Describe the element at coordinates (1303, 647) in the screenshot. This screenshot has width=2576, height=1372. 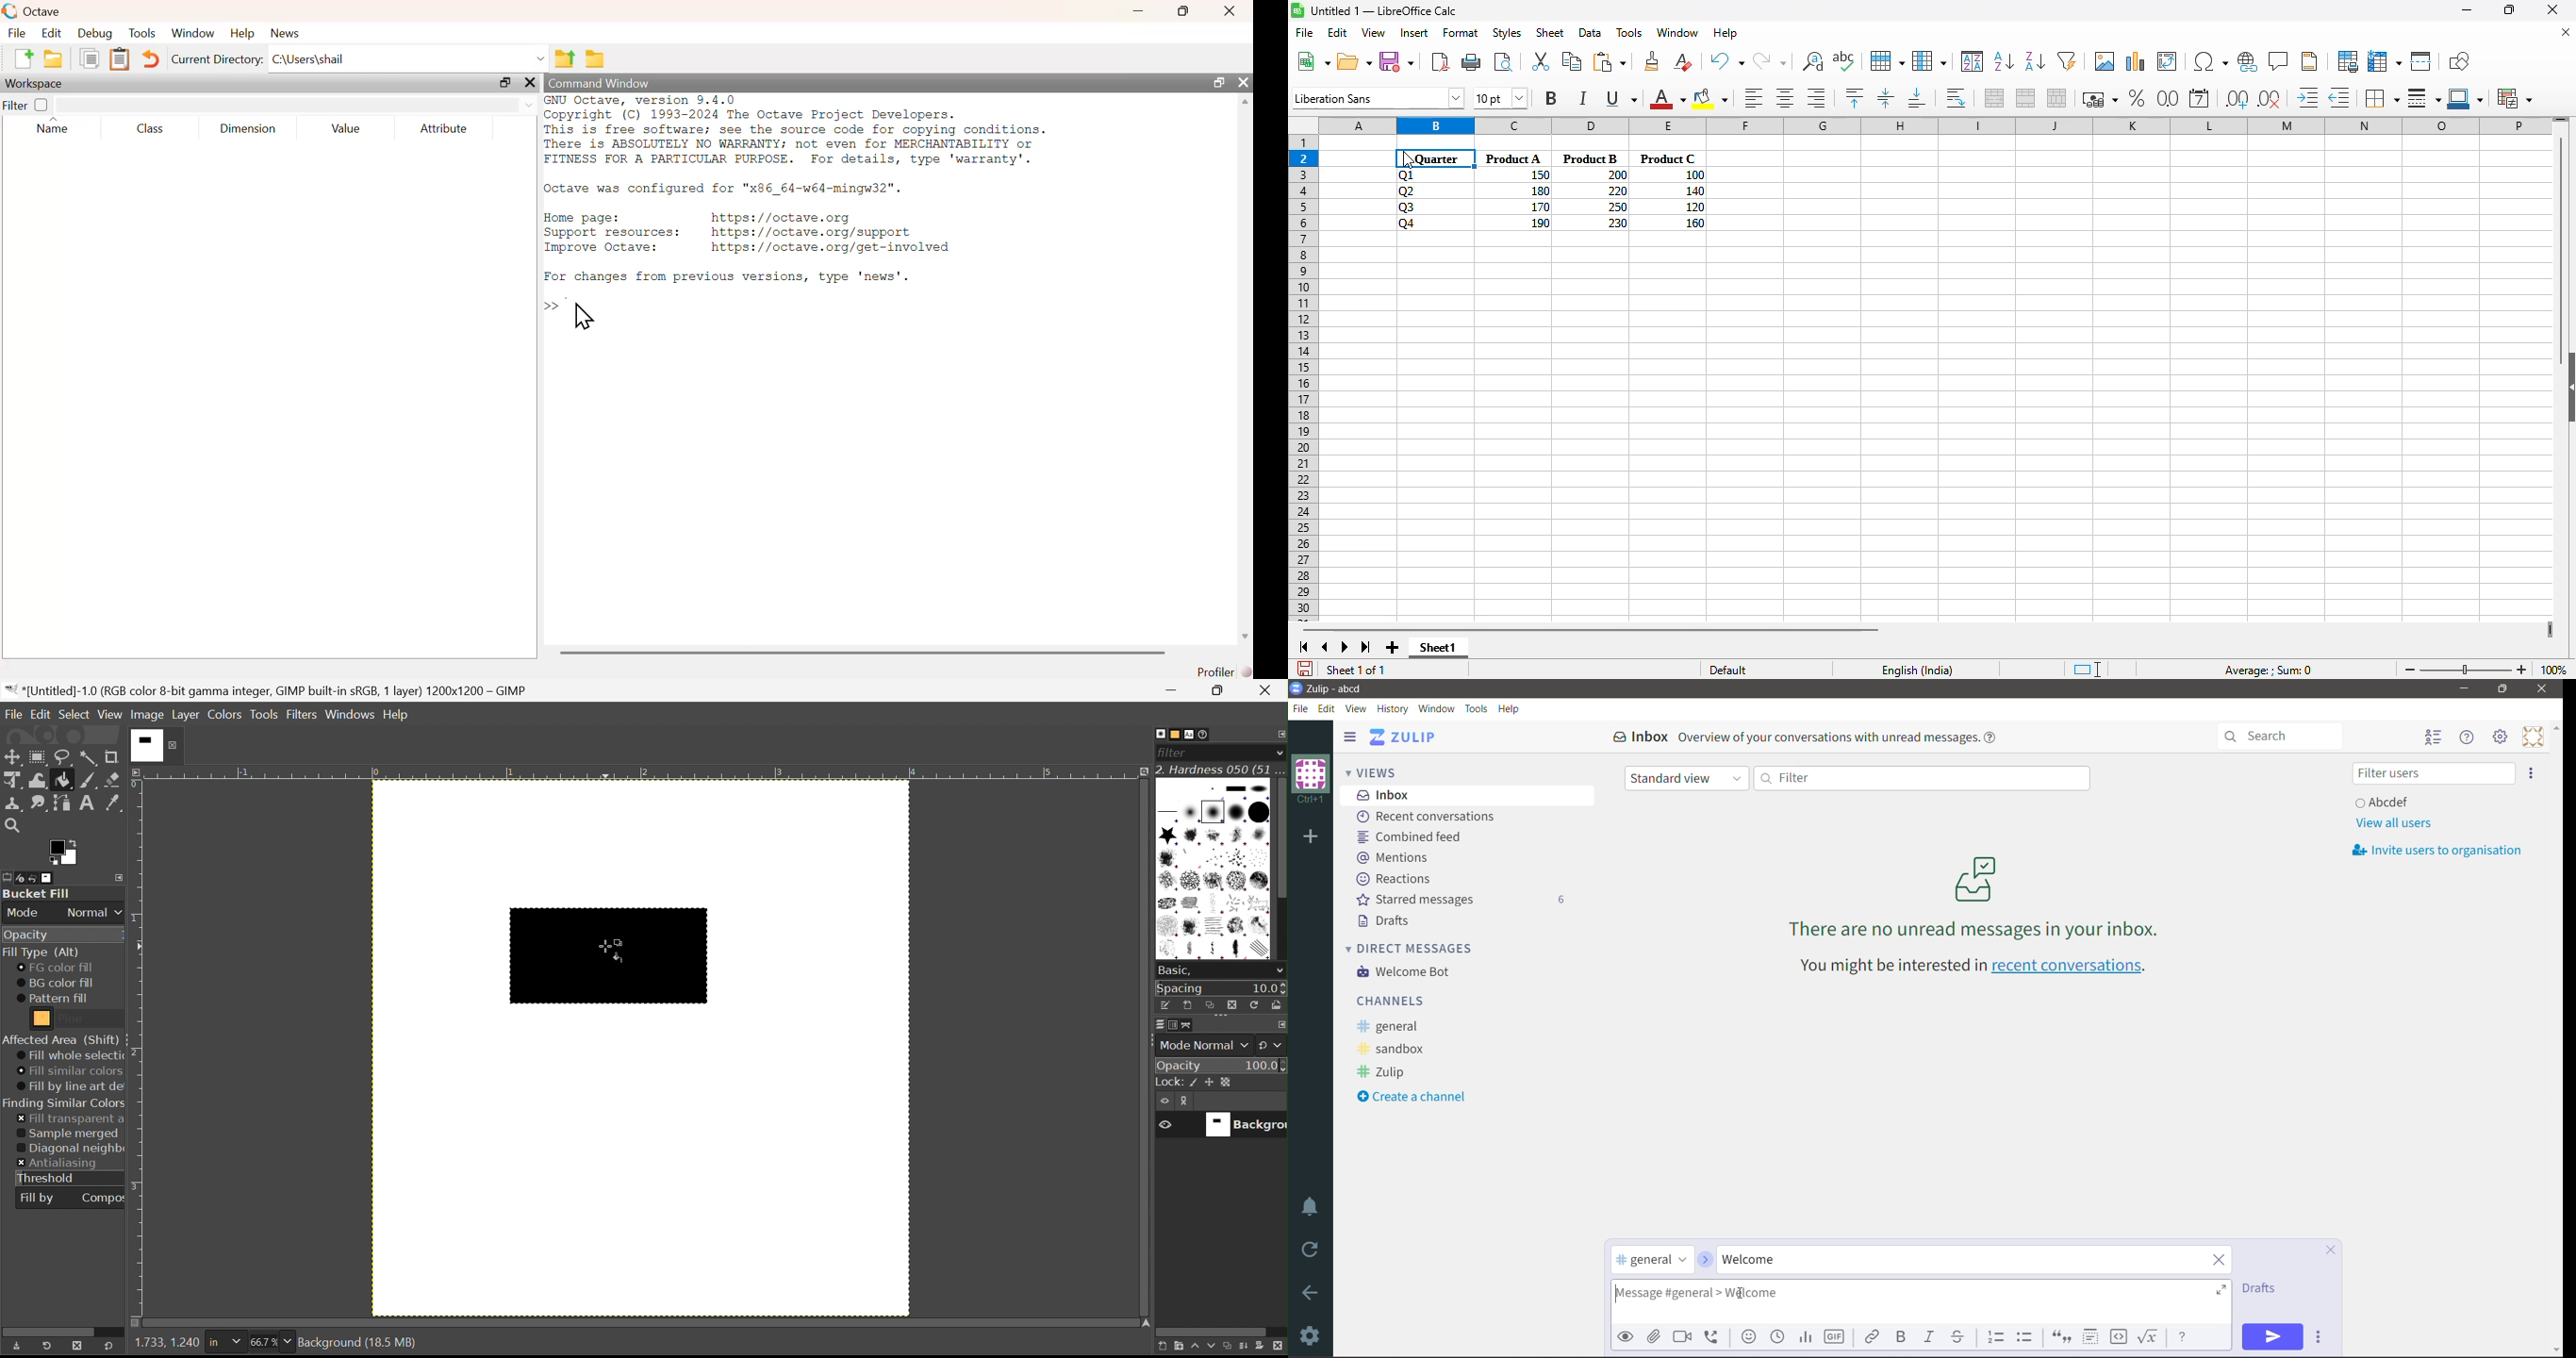
I see `scroll to first sheet` at that location.